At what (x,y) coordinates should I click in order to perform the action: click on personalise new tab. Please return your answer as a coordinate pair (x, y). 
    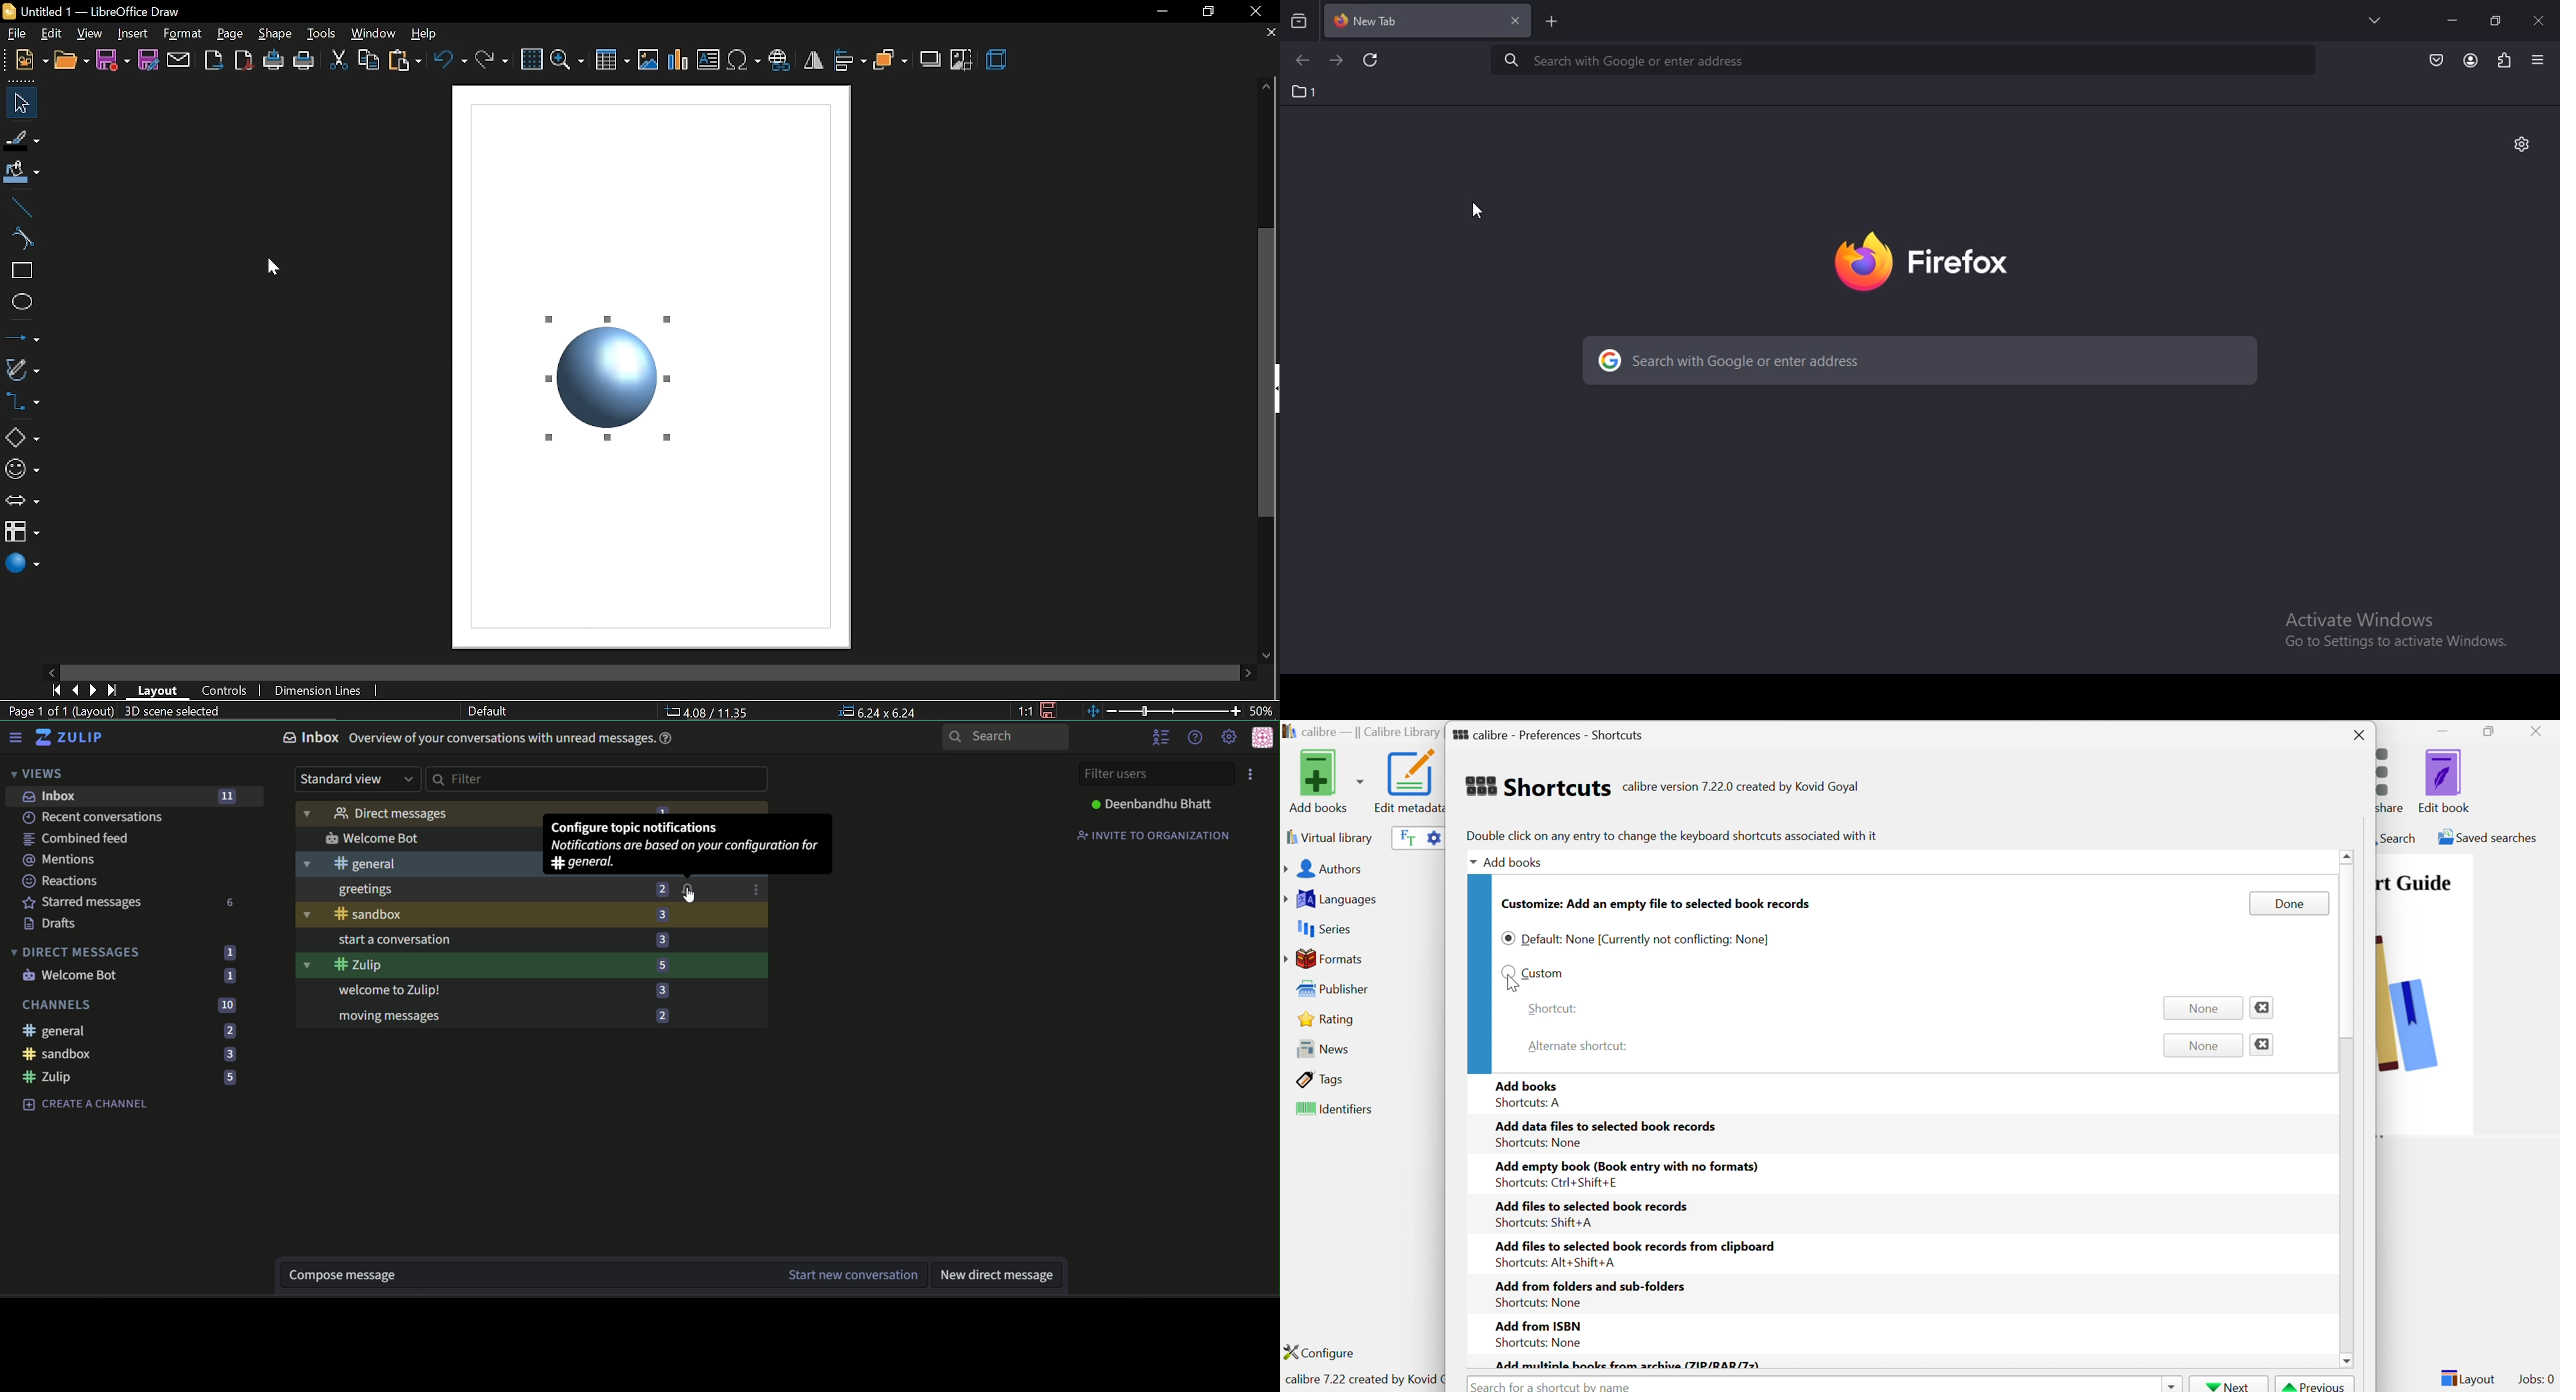
    Looking at the image, I should click on (2523, 145).